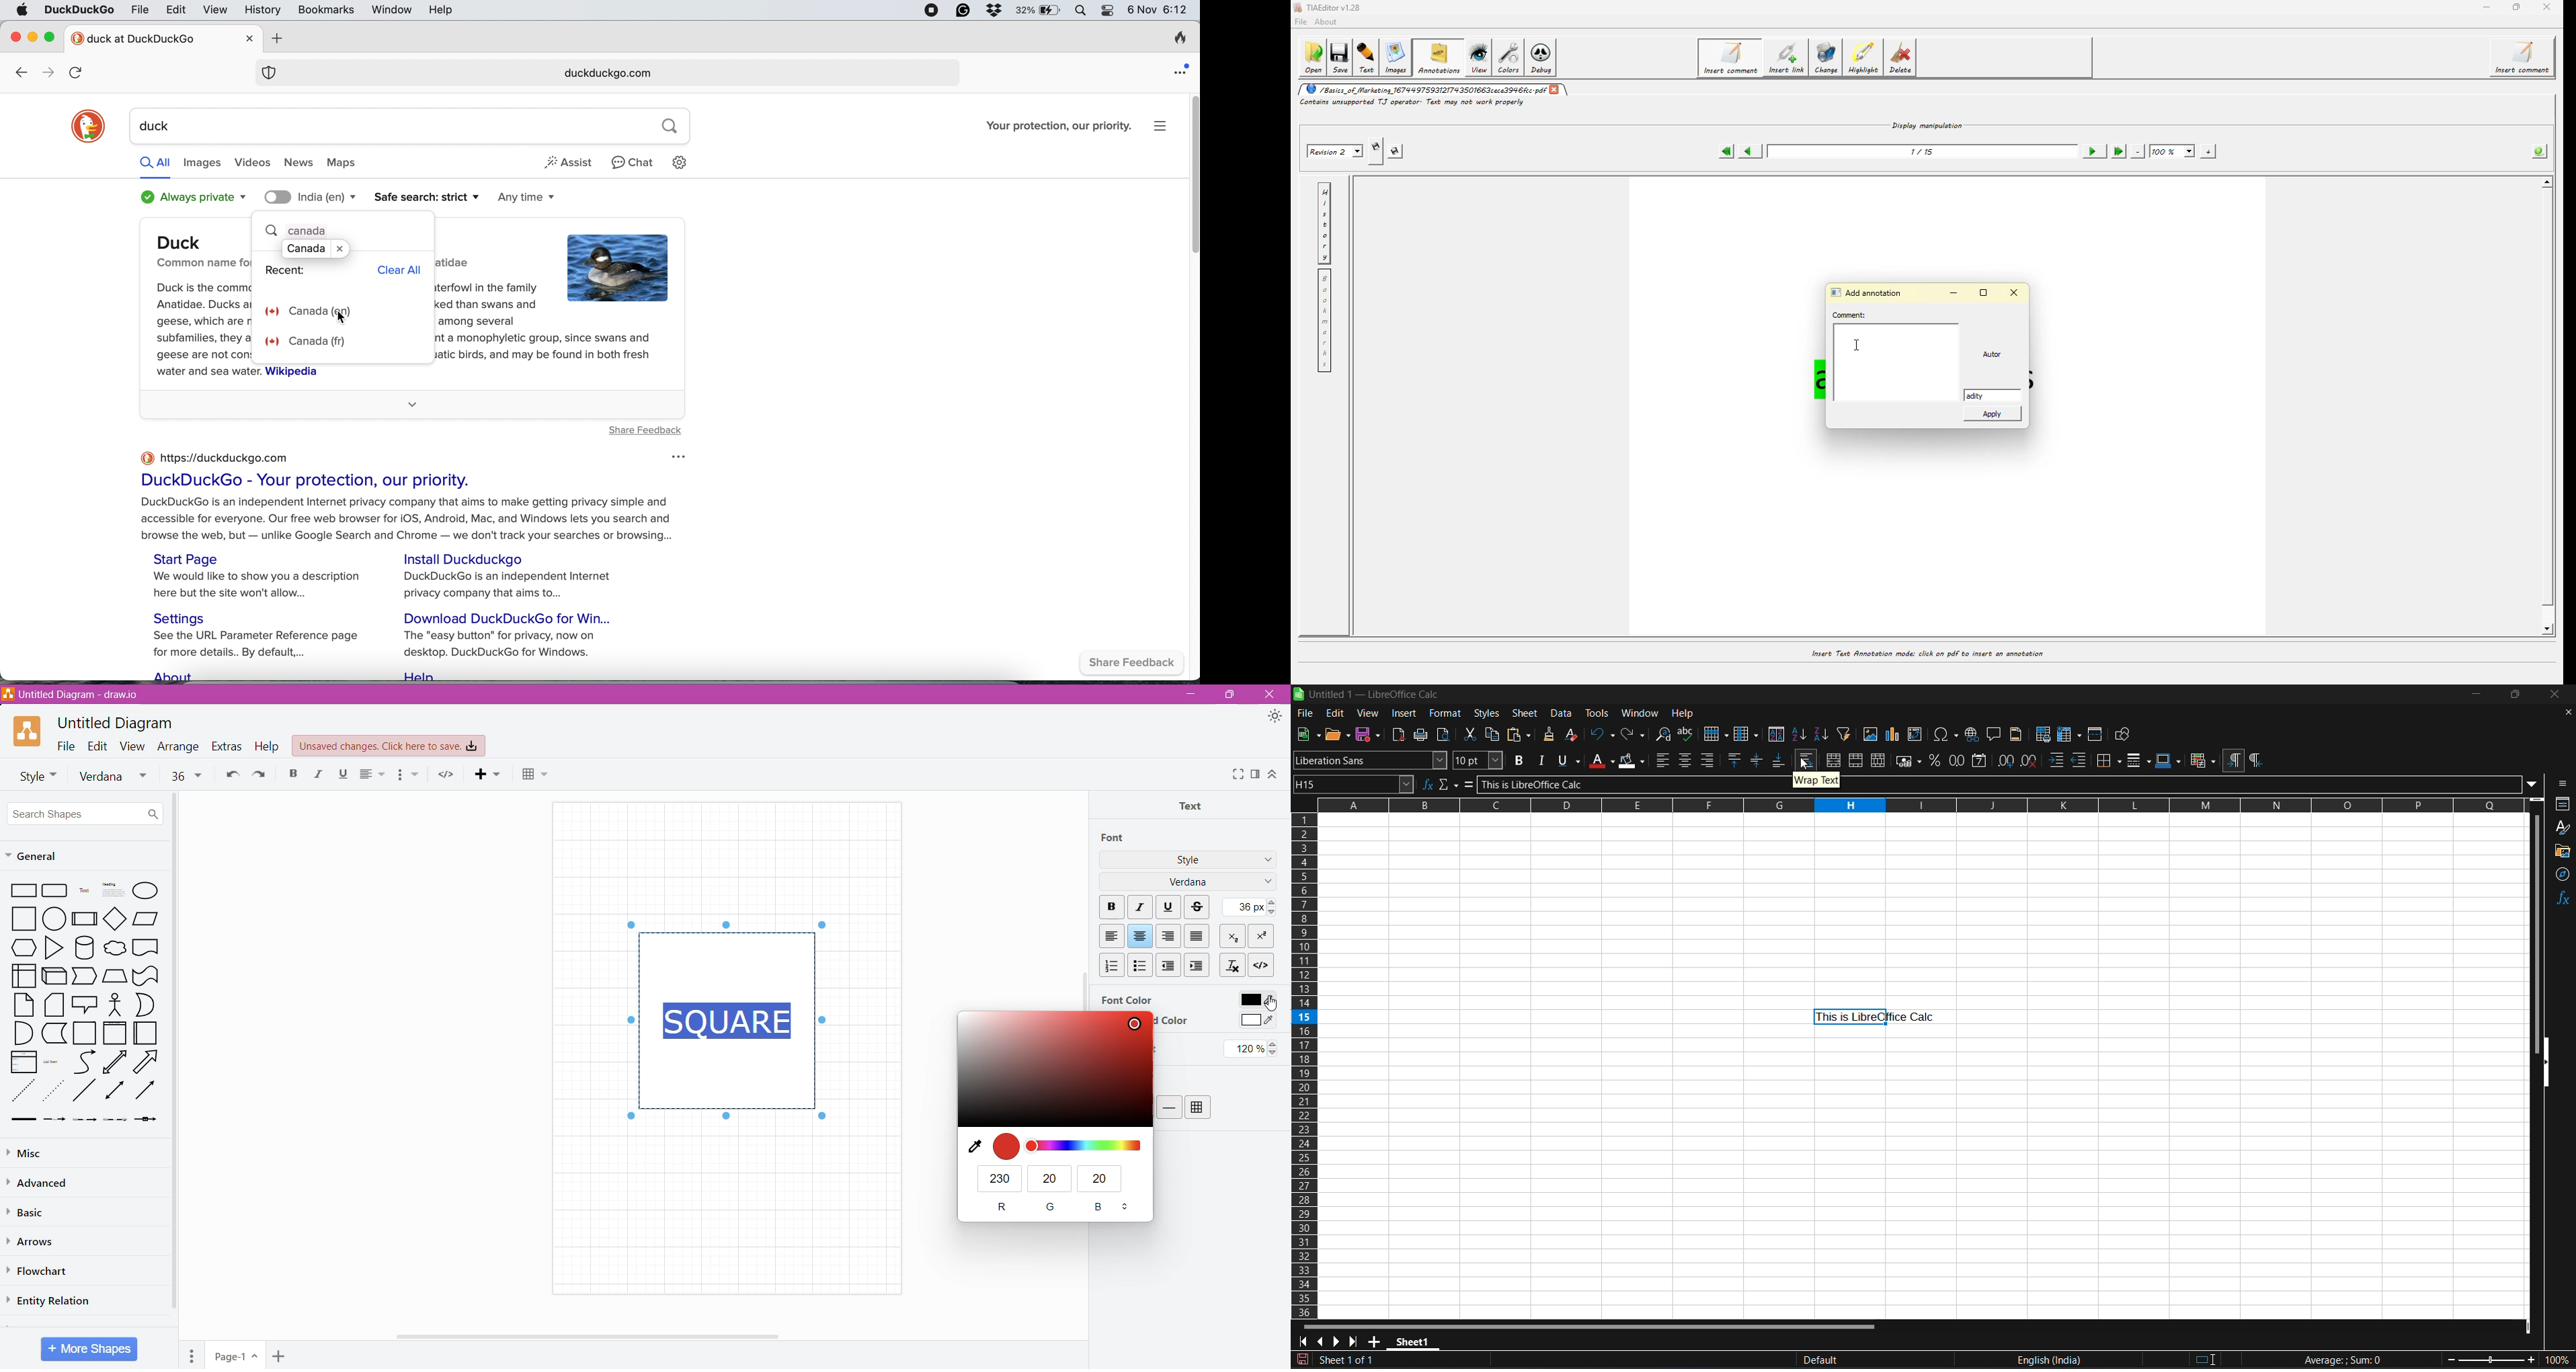 This screenshot has width=2576, height=1372. Describe the element at coordinates (146, 918) in the screenshot. I see `Parallelogram ` at that location.